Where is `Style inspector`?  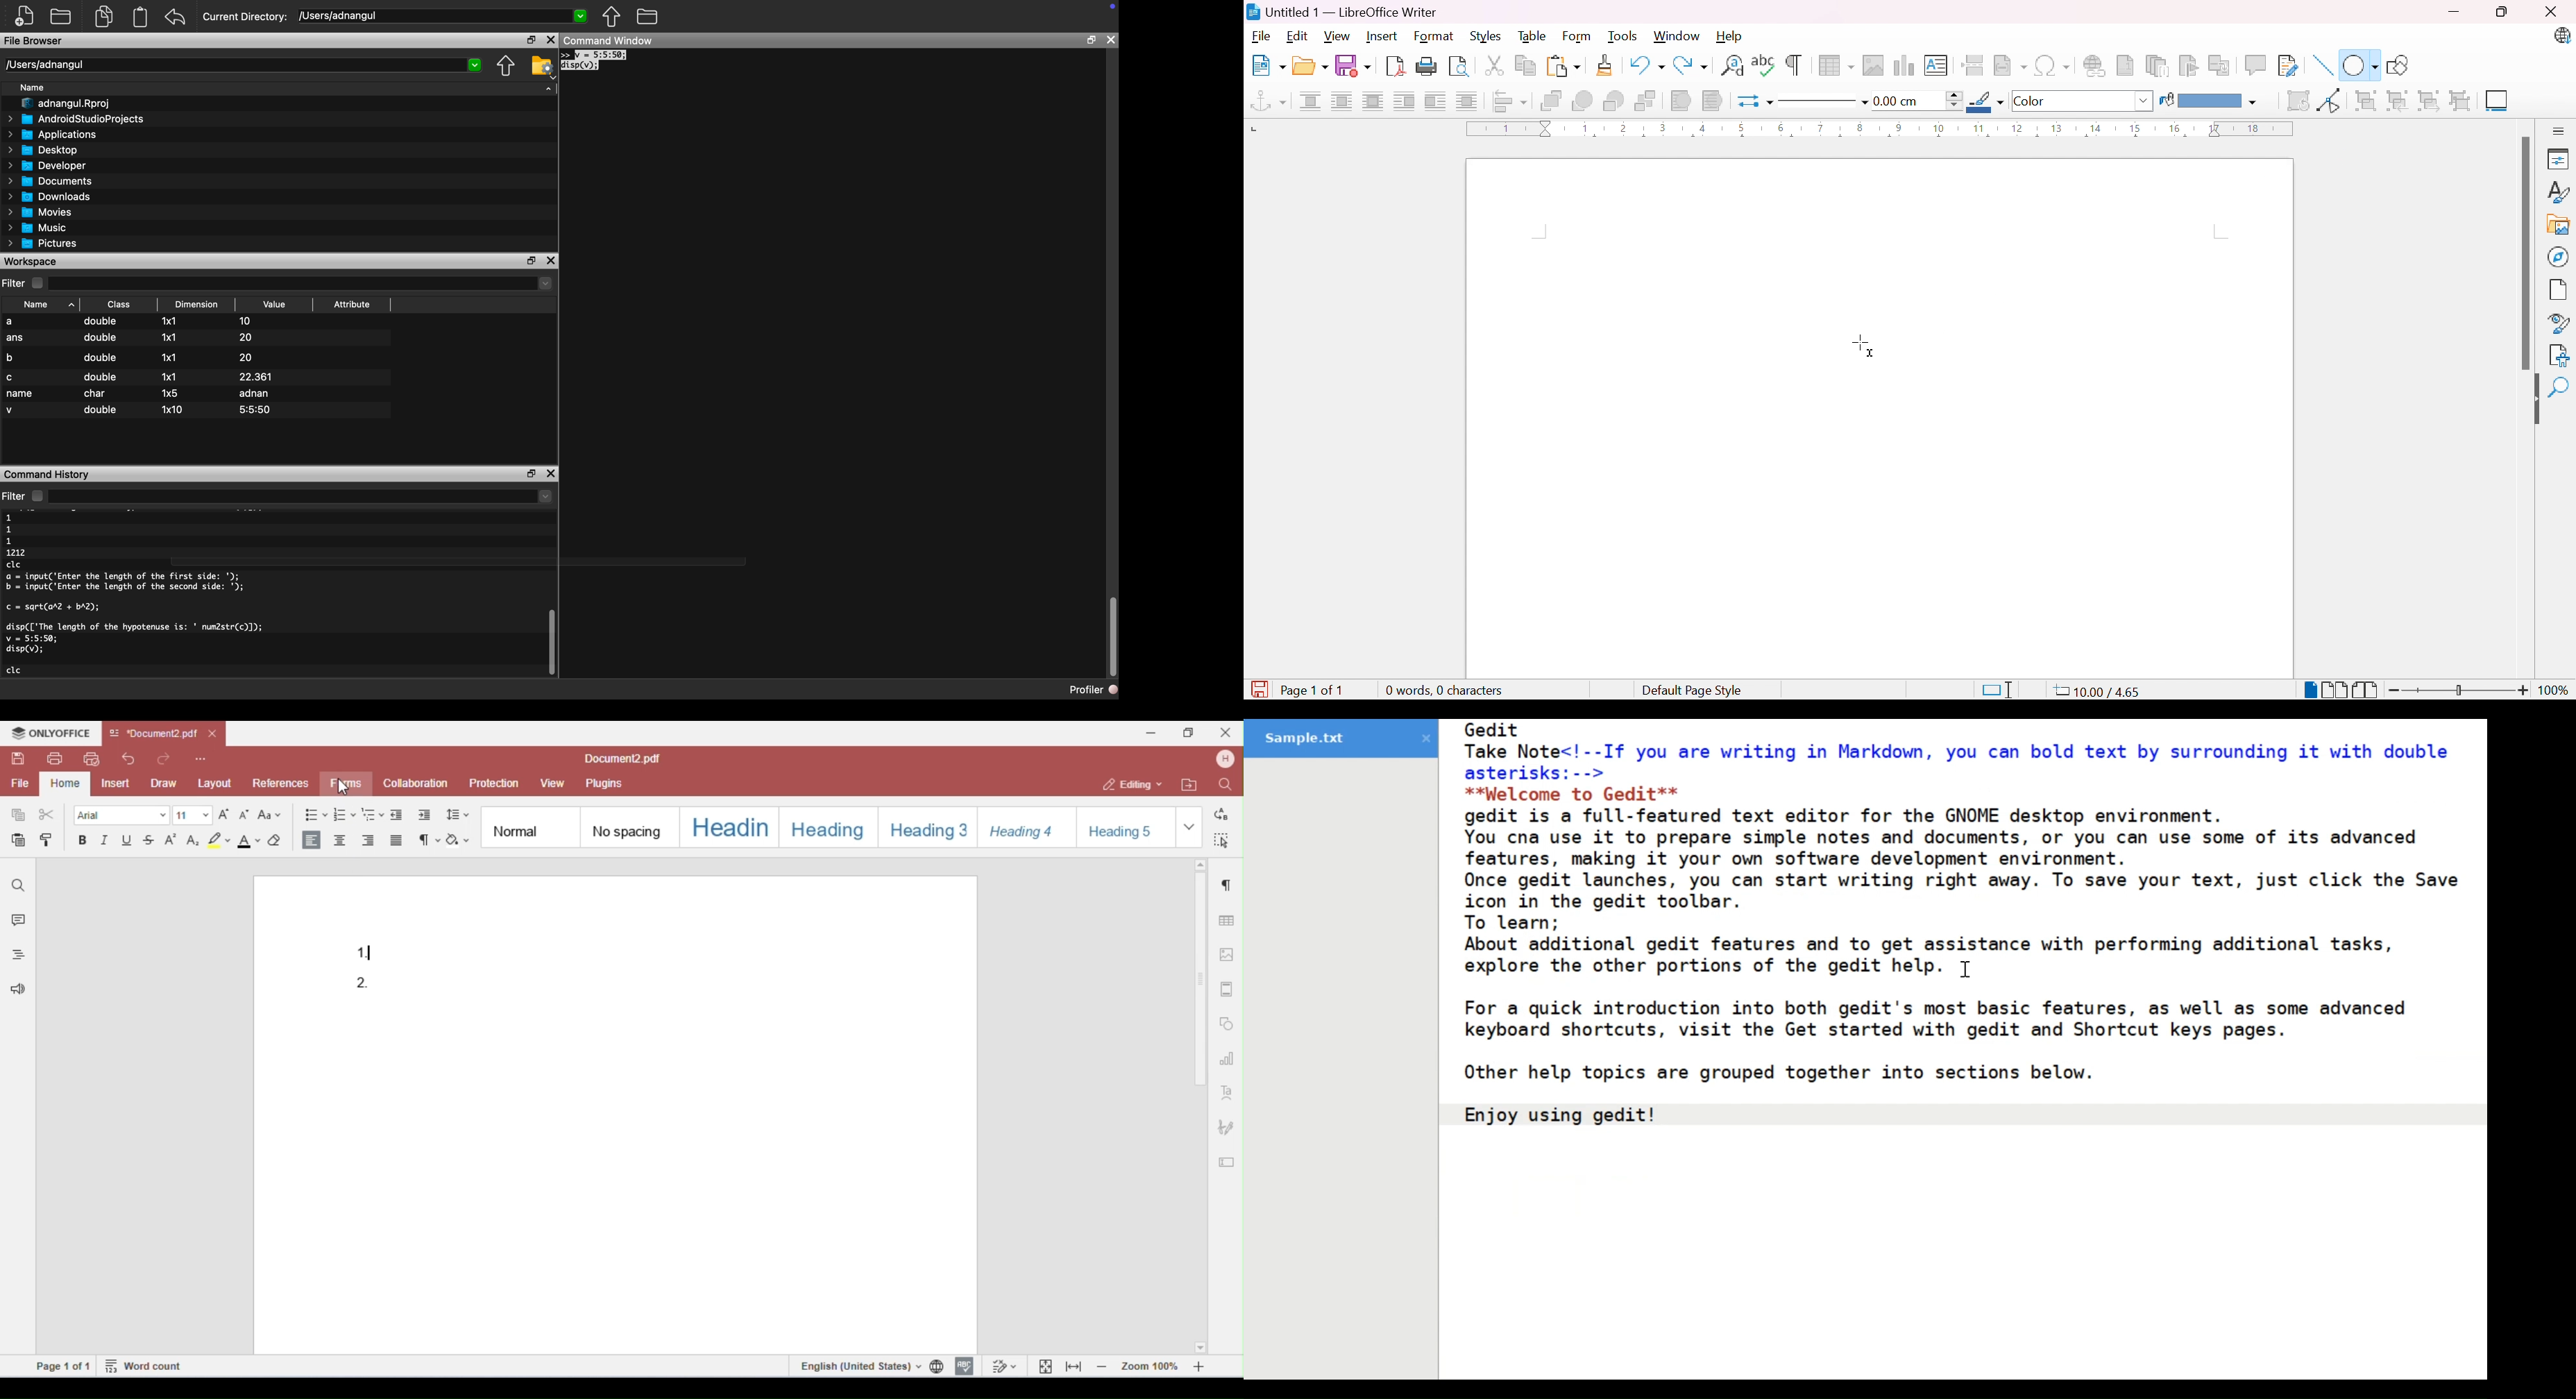
Style inspector is located at coordinates (2560, 324).